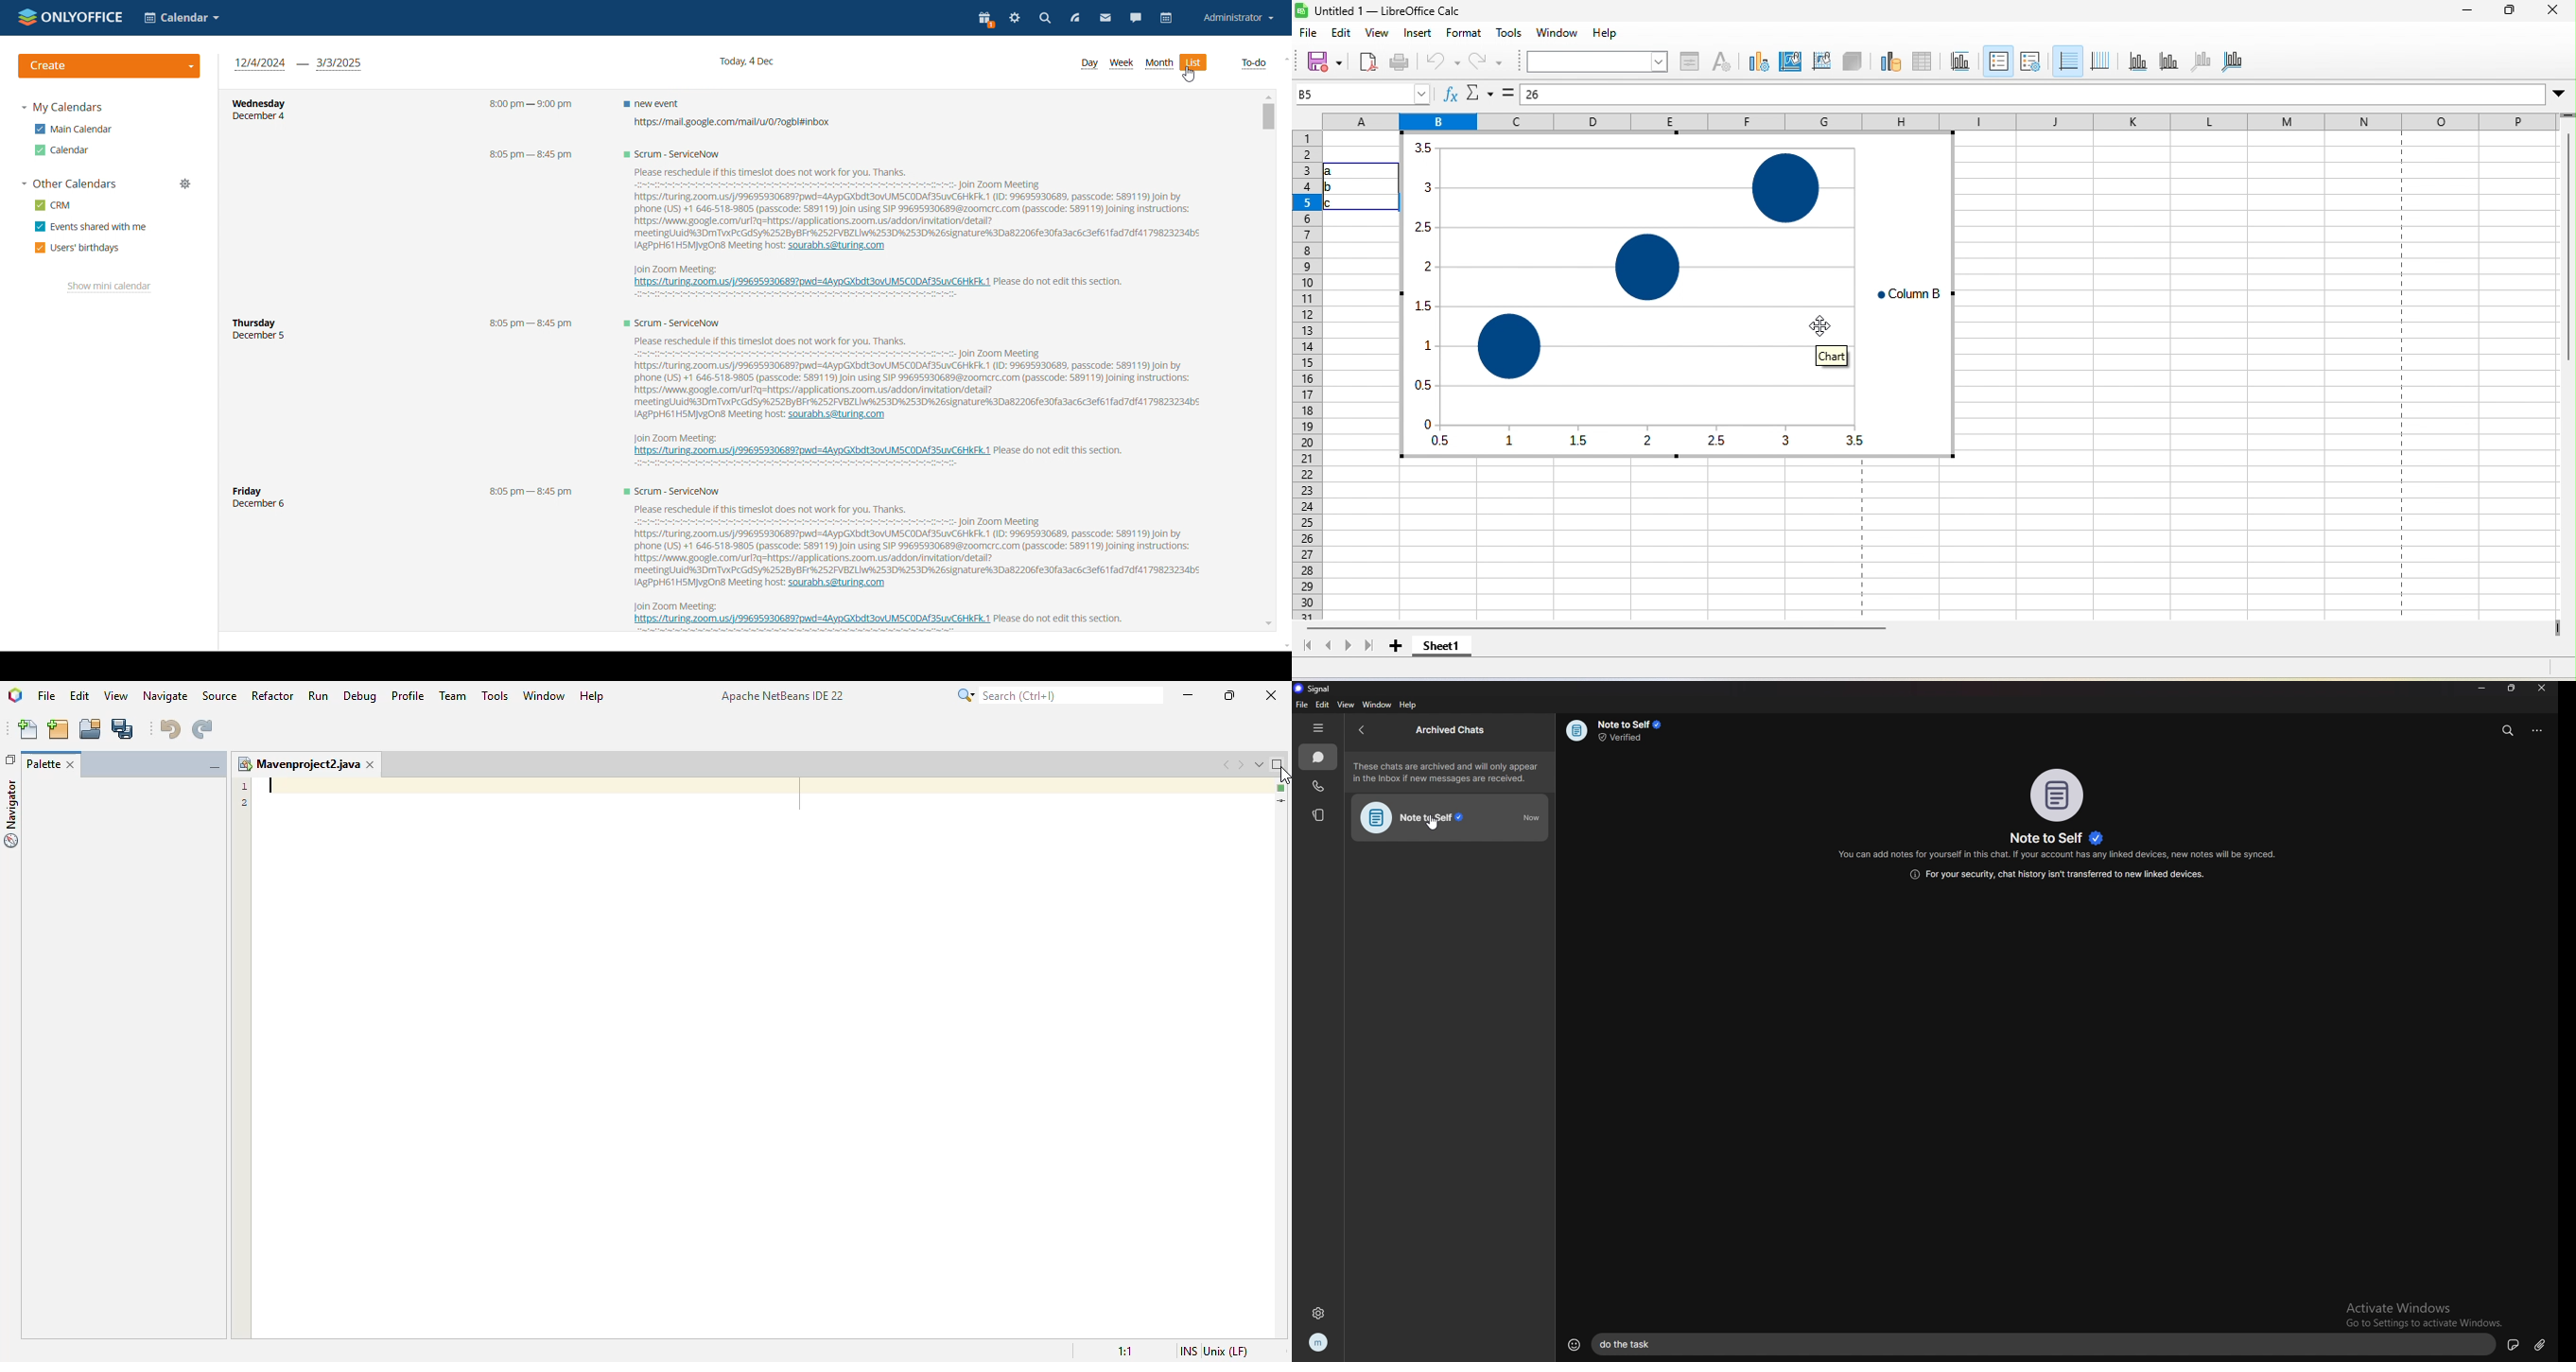 This screenshot has height=1372, width=2576. What do you see at coordinates (70, 184) in the screenshot?
I see `other calendars` at bounding box center [70, 184].